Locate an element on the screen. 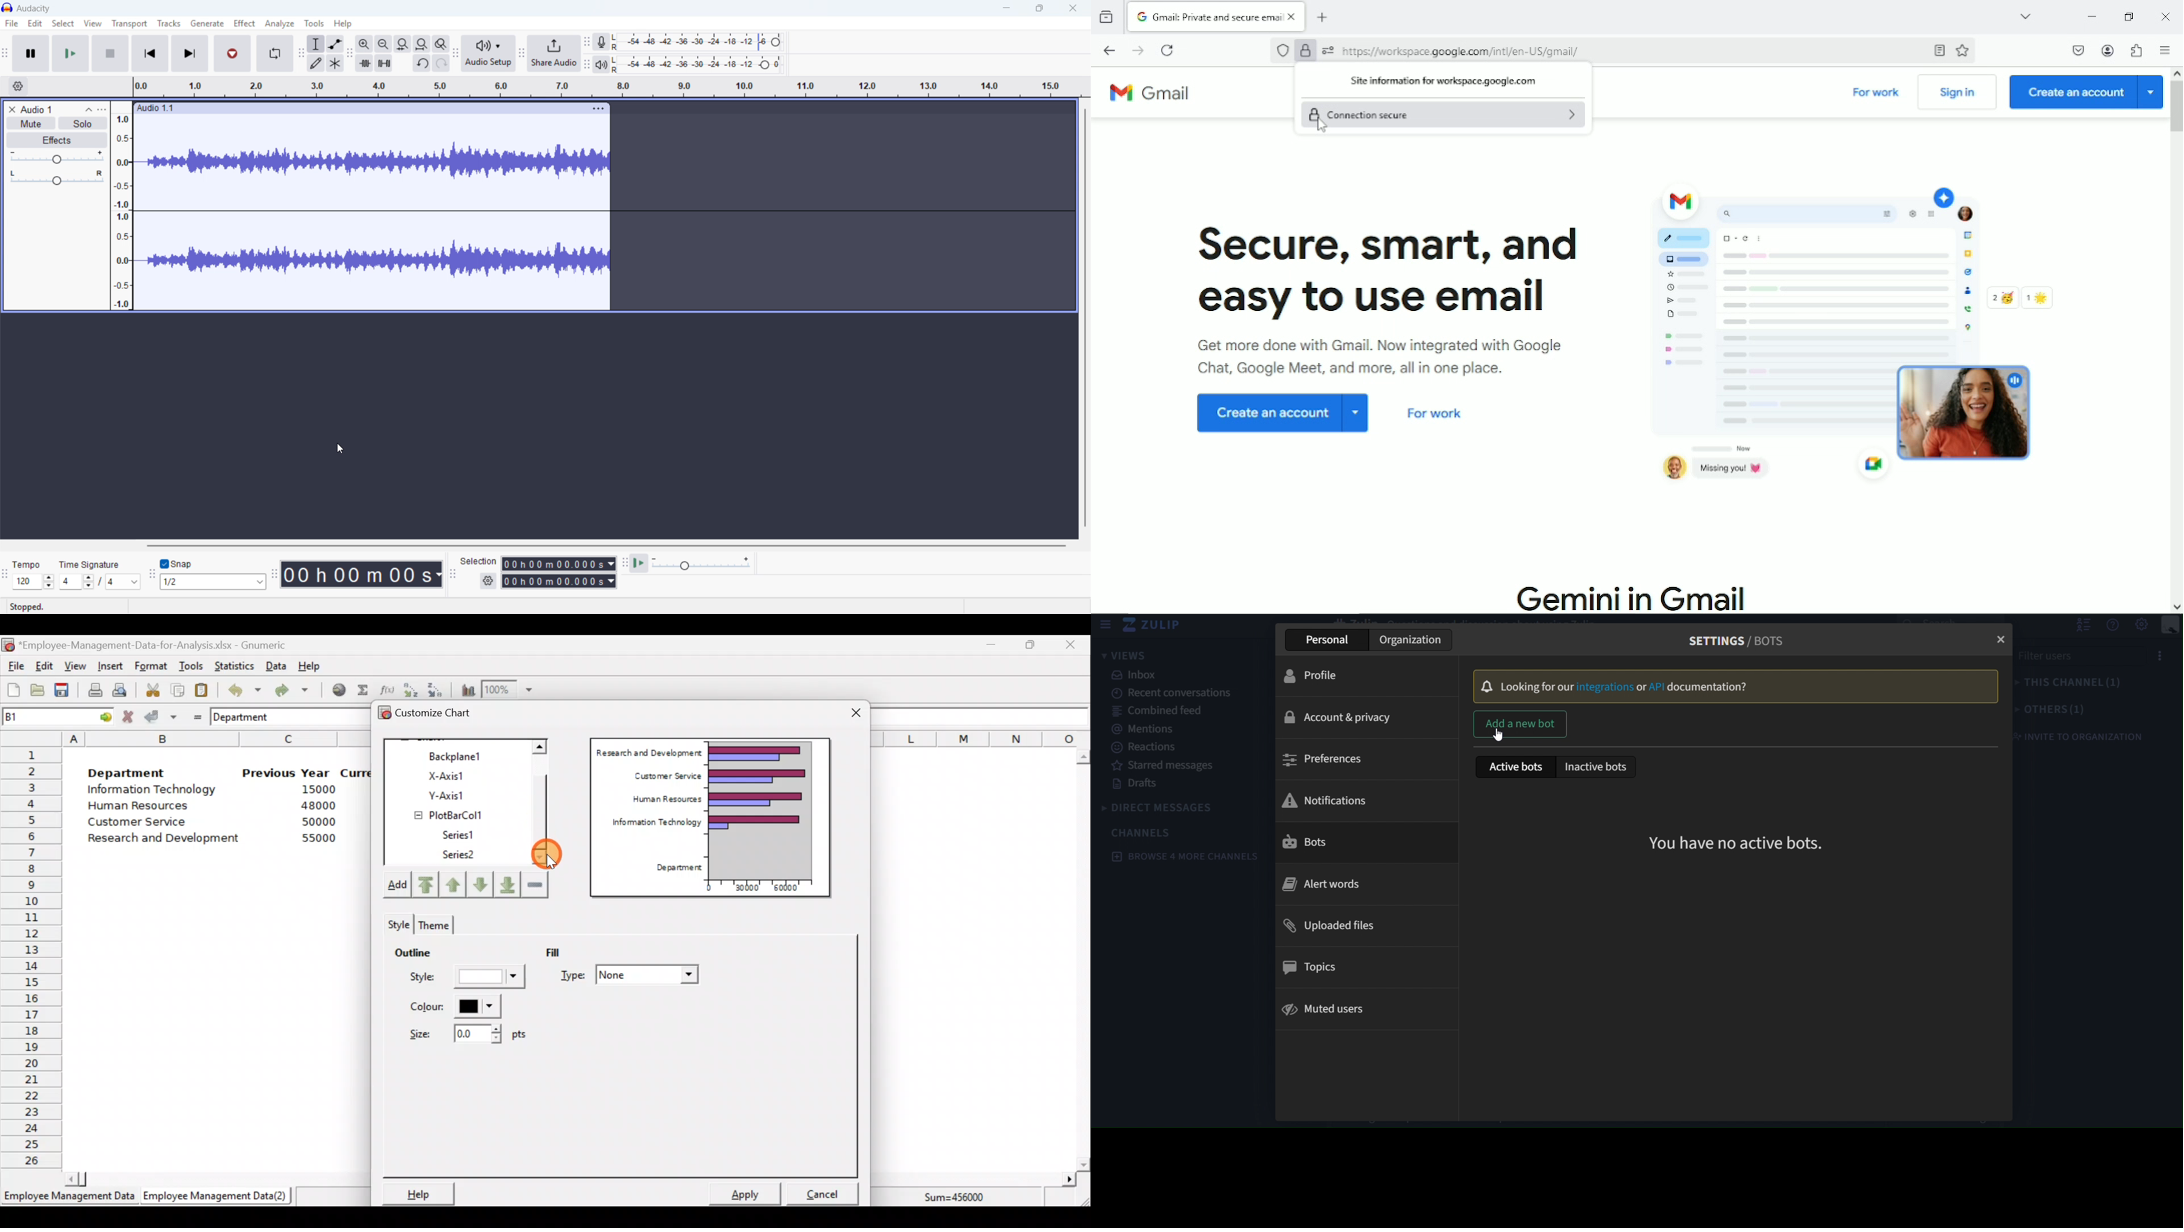 This screenshot has width=2184, height=1232. Selection start time  is located at coordinates (558, 563).